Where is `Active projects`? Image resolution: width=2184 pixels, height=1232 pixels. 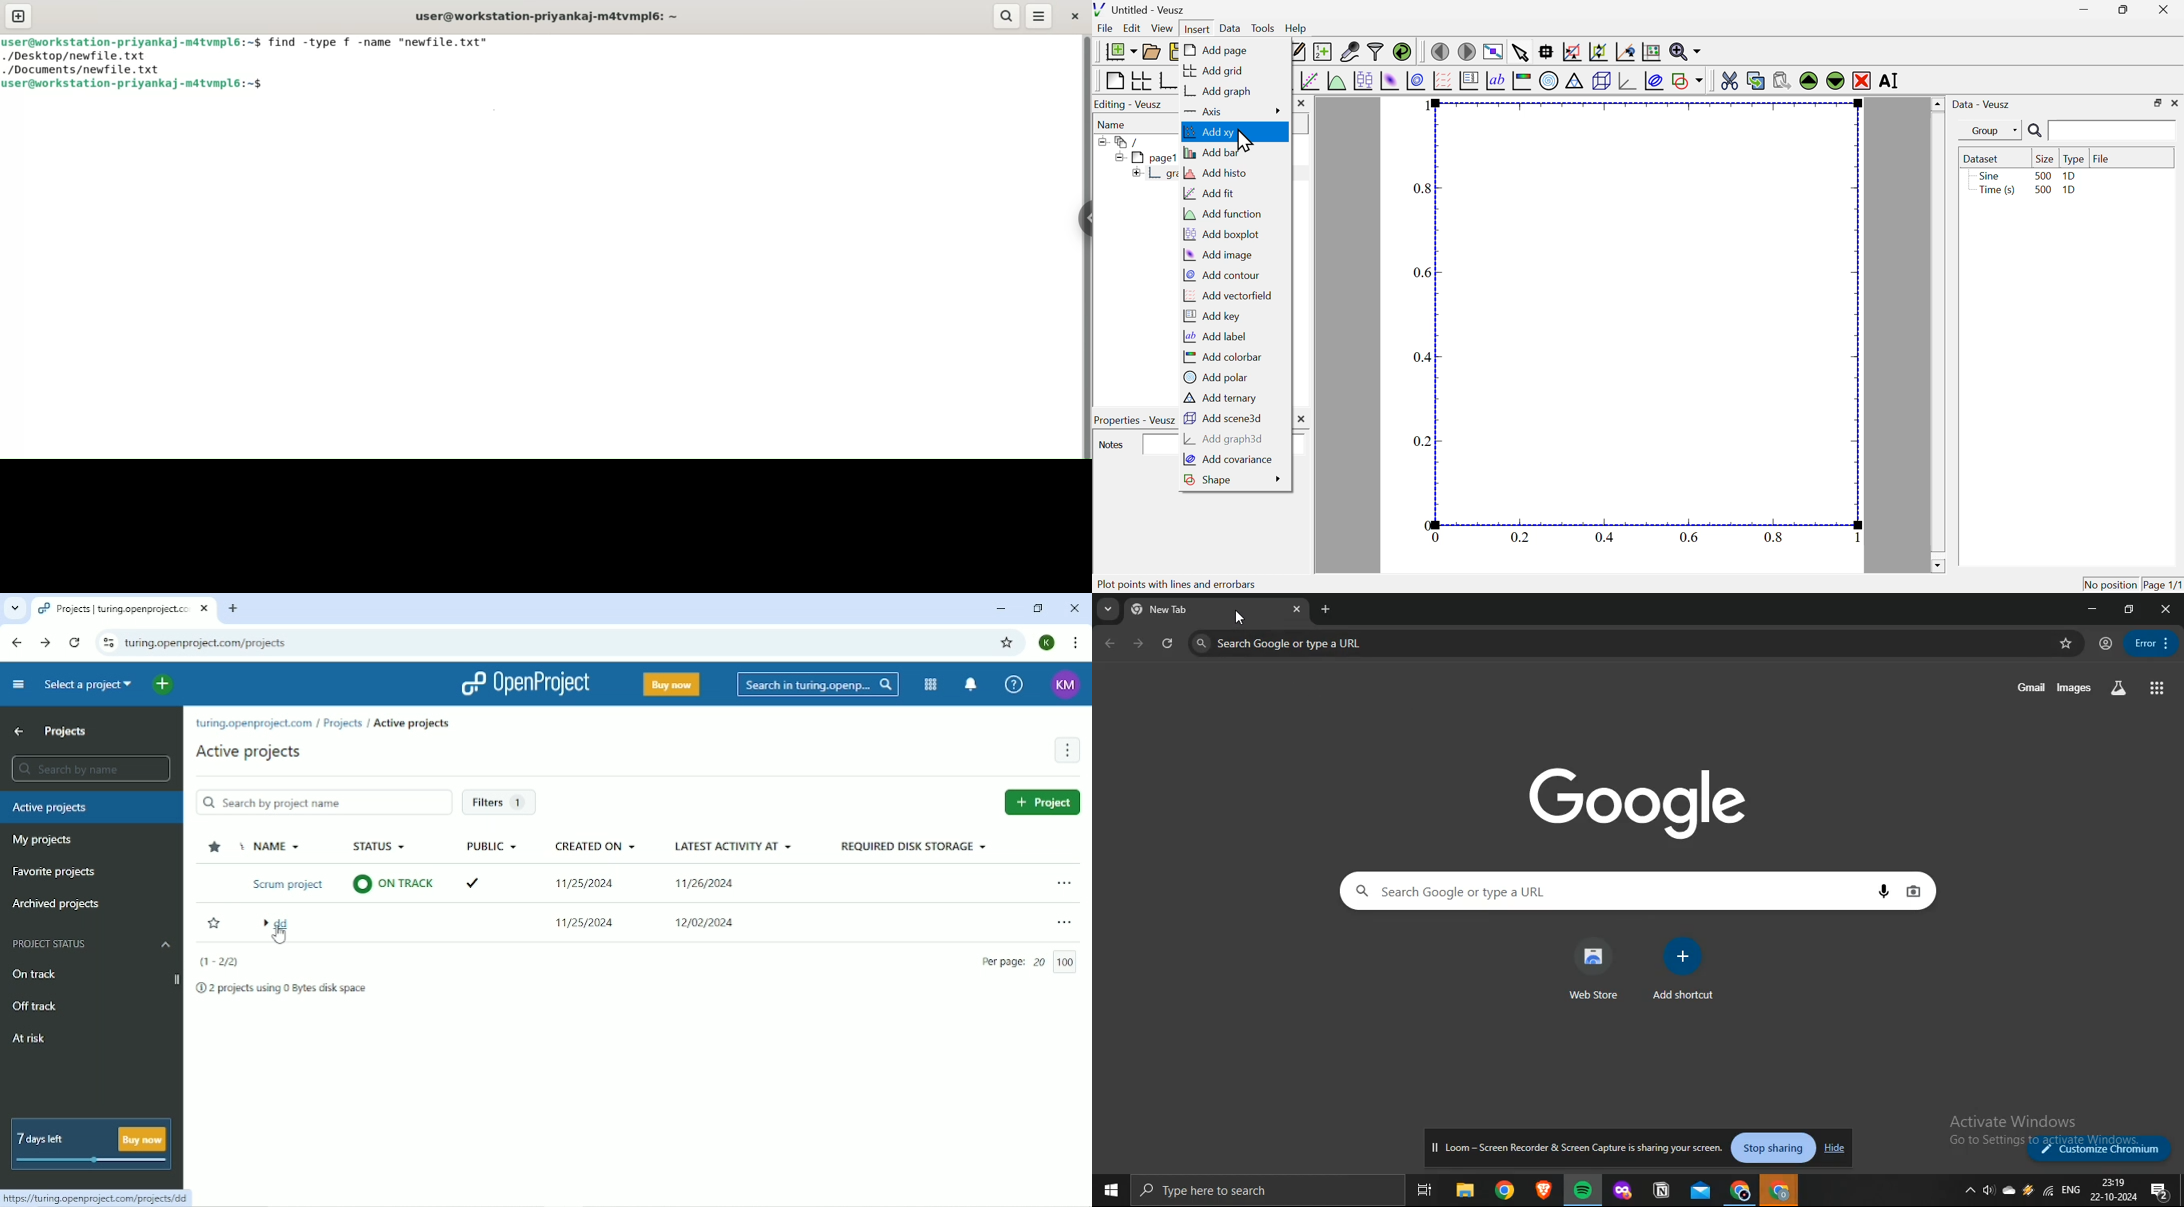
Active projects is located at coordinates (91, 808).